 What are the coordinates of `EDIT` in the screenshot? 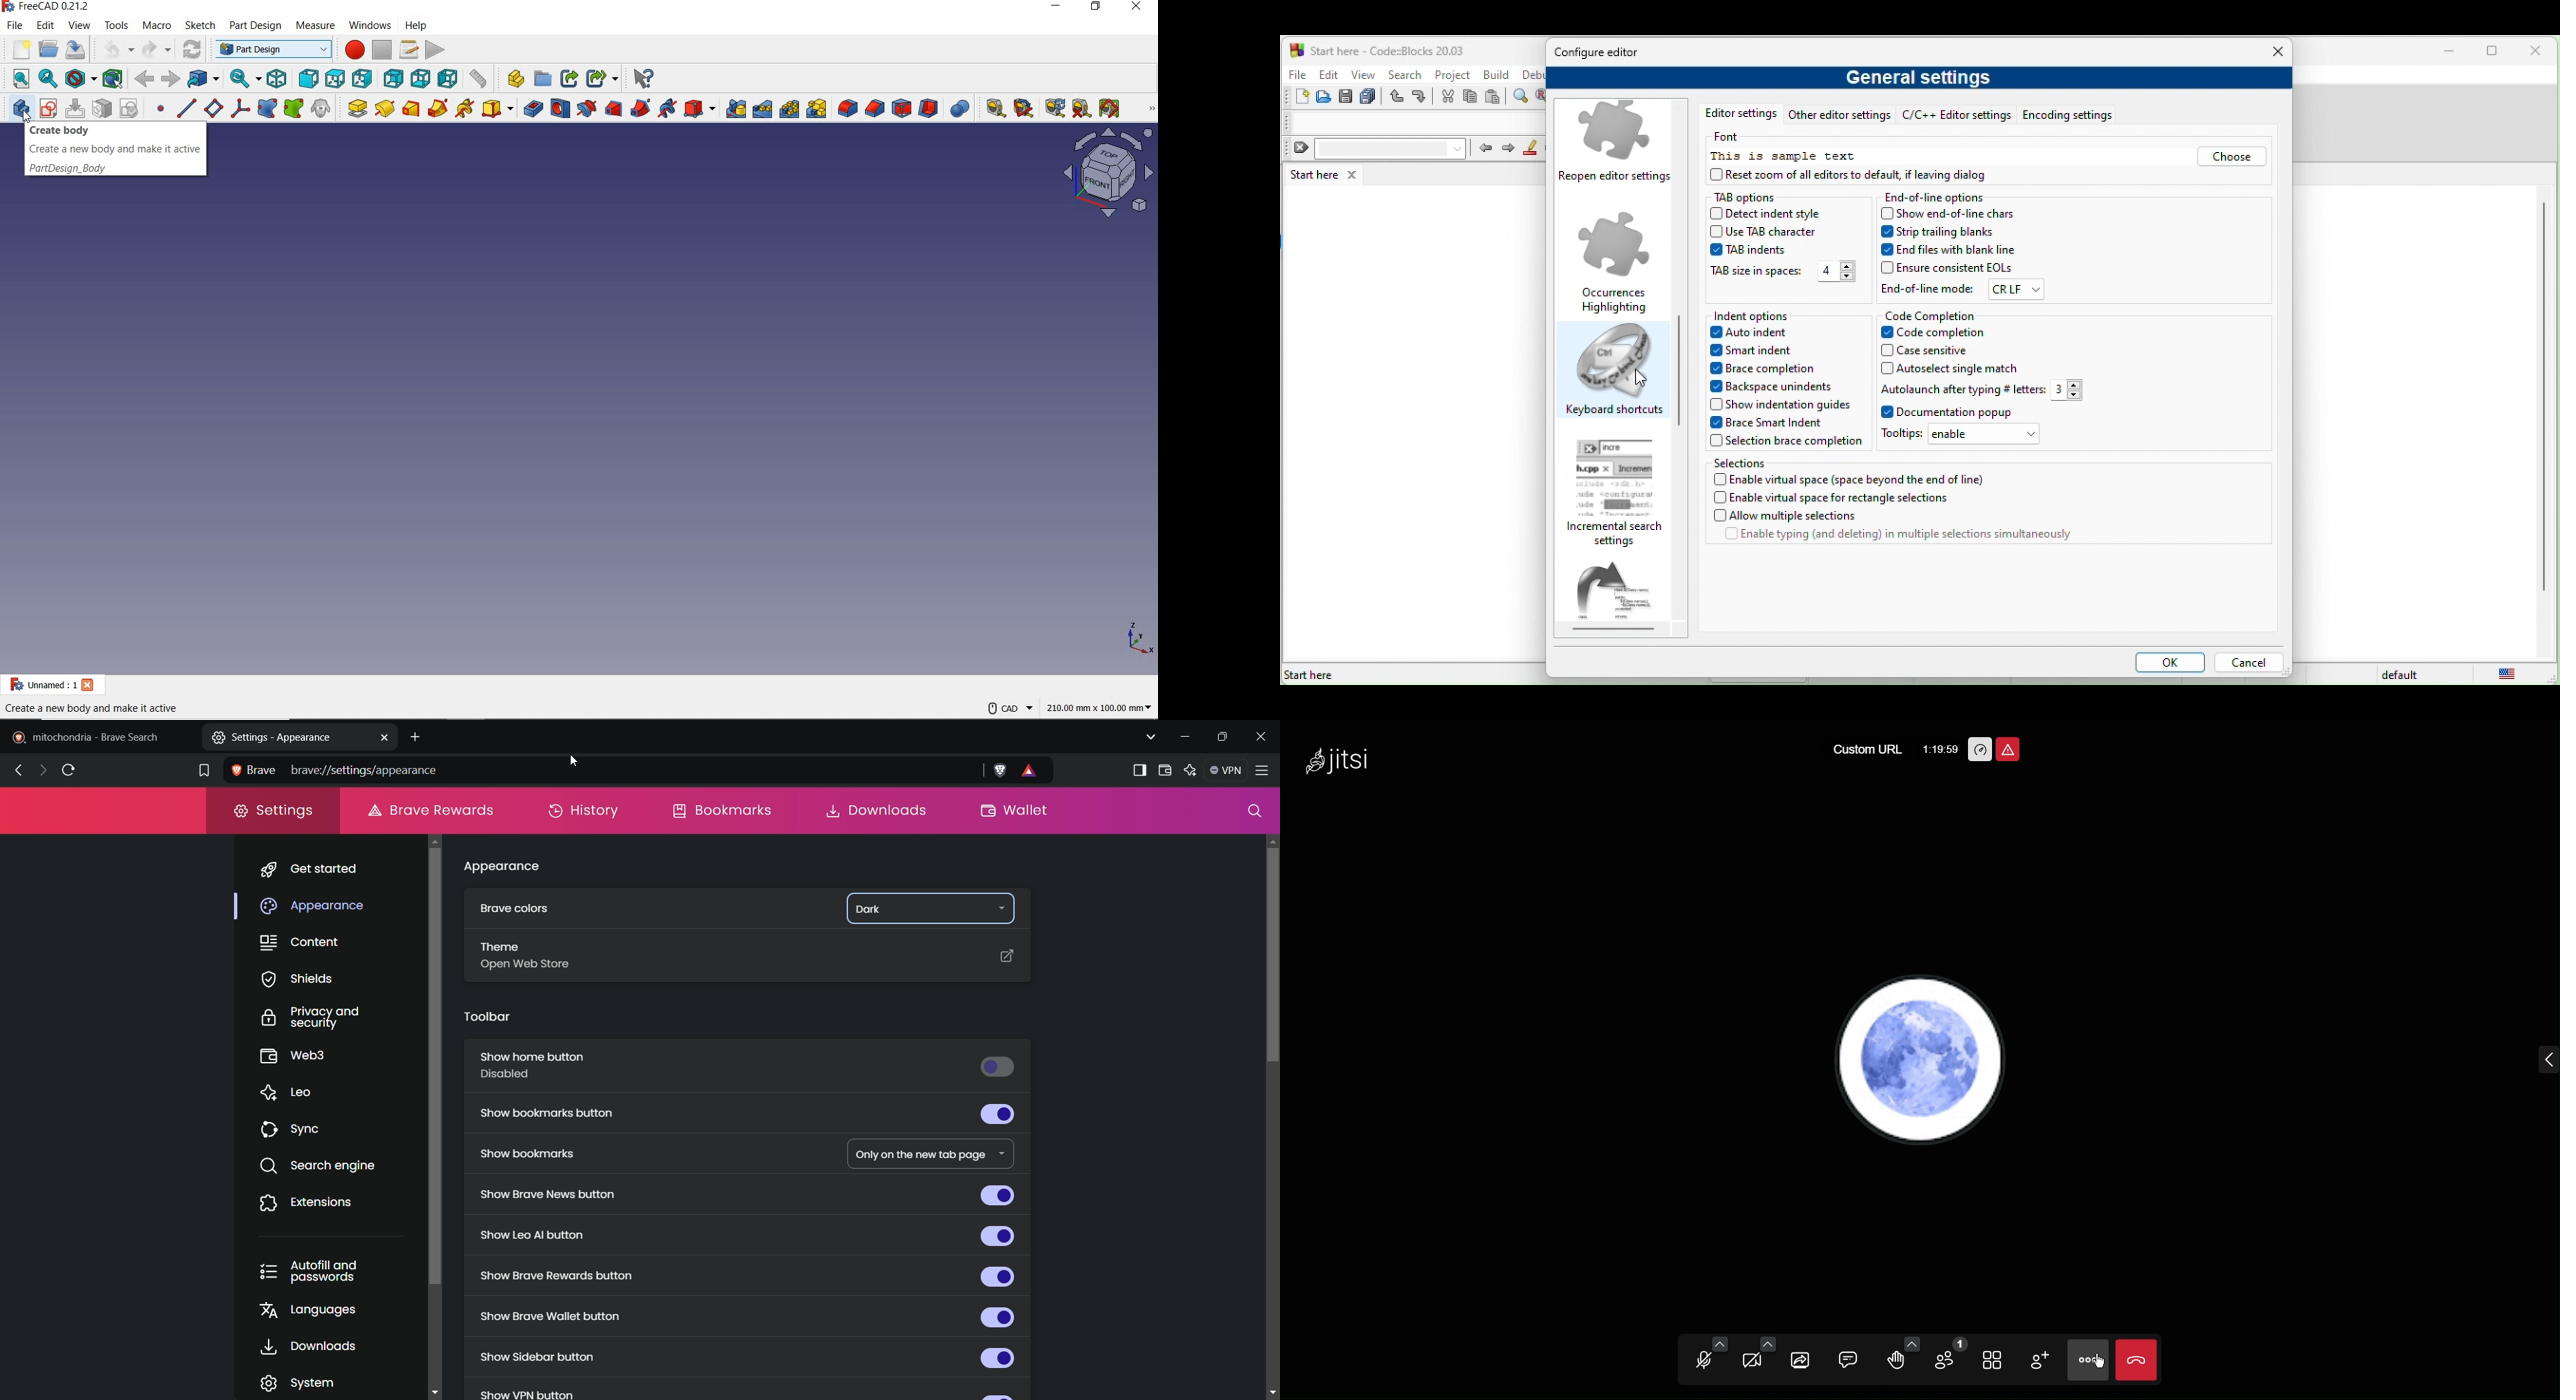 It's located at (45, 26).